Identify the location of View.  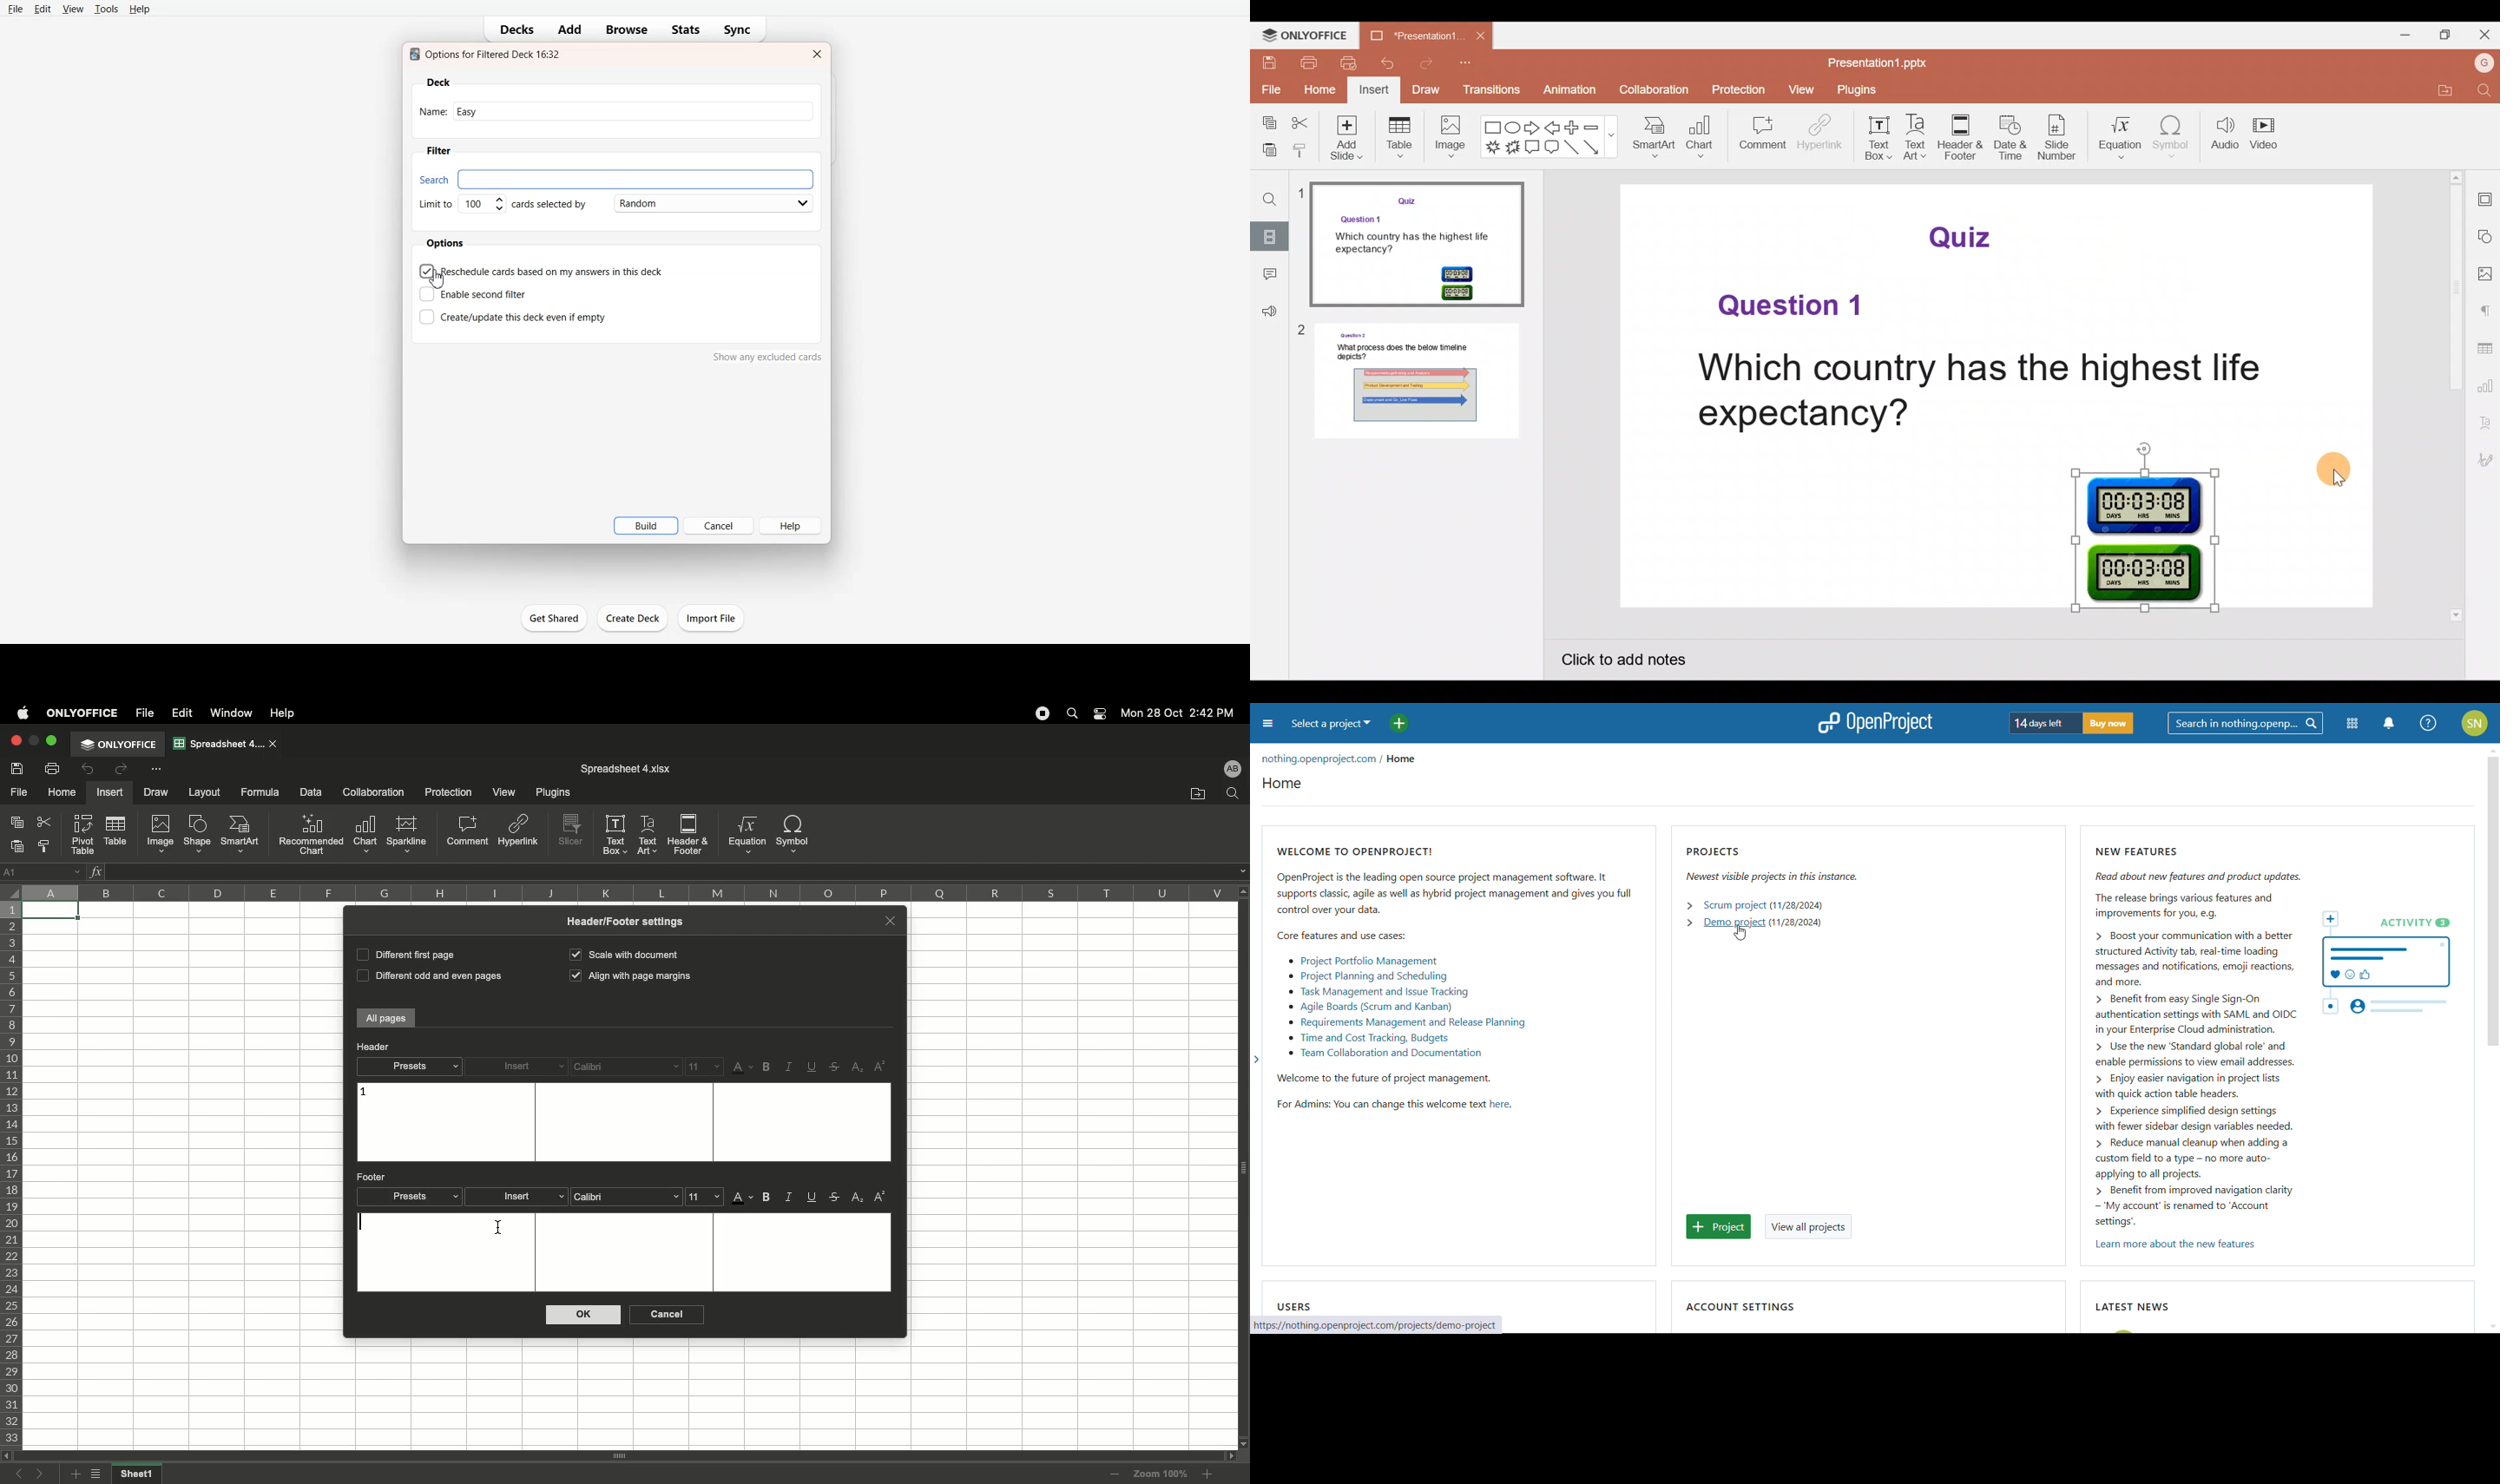
(73, 8).